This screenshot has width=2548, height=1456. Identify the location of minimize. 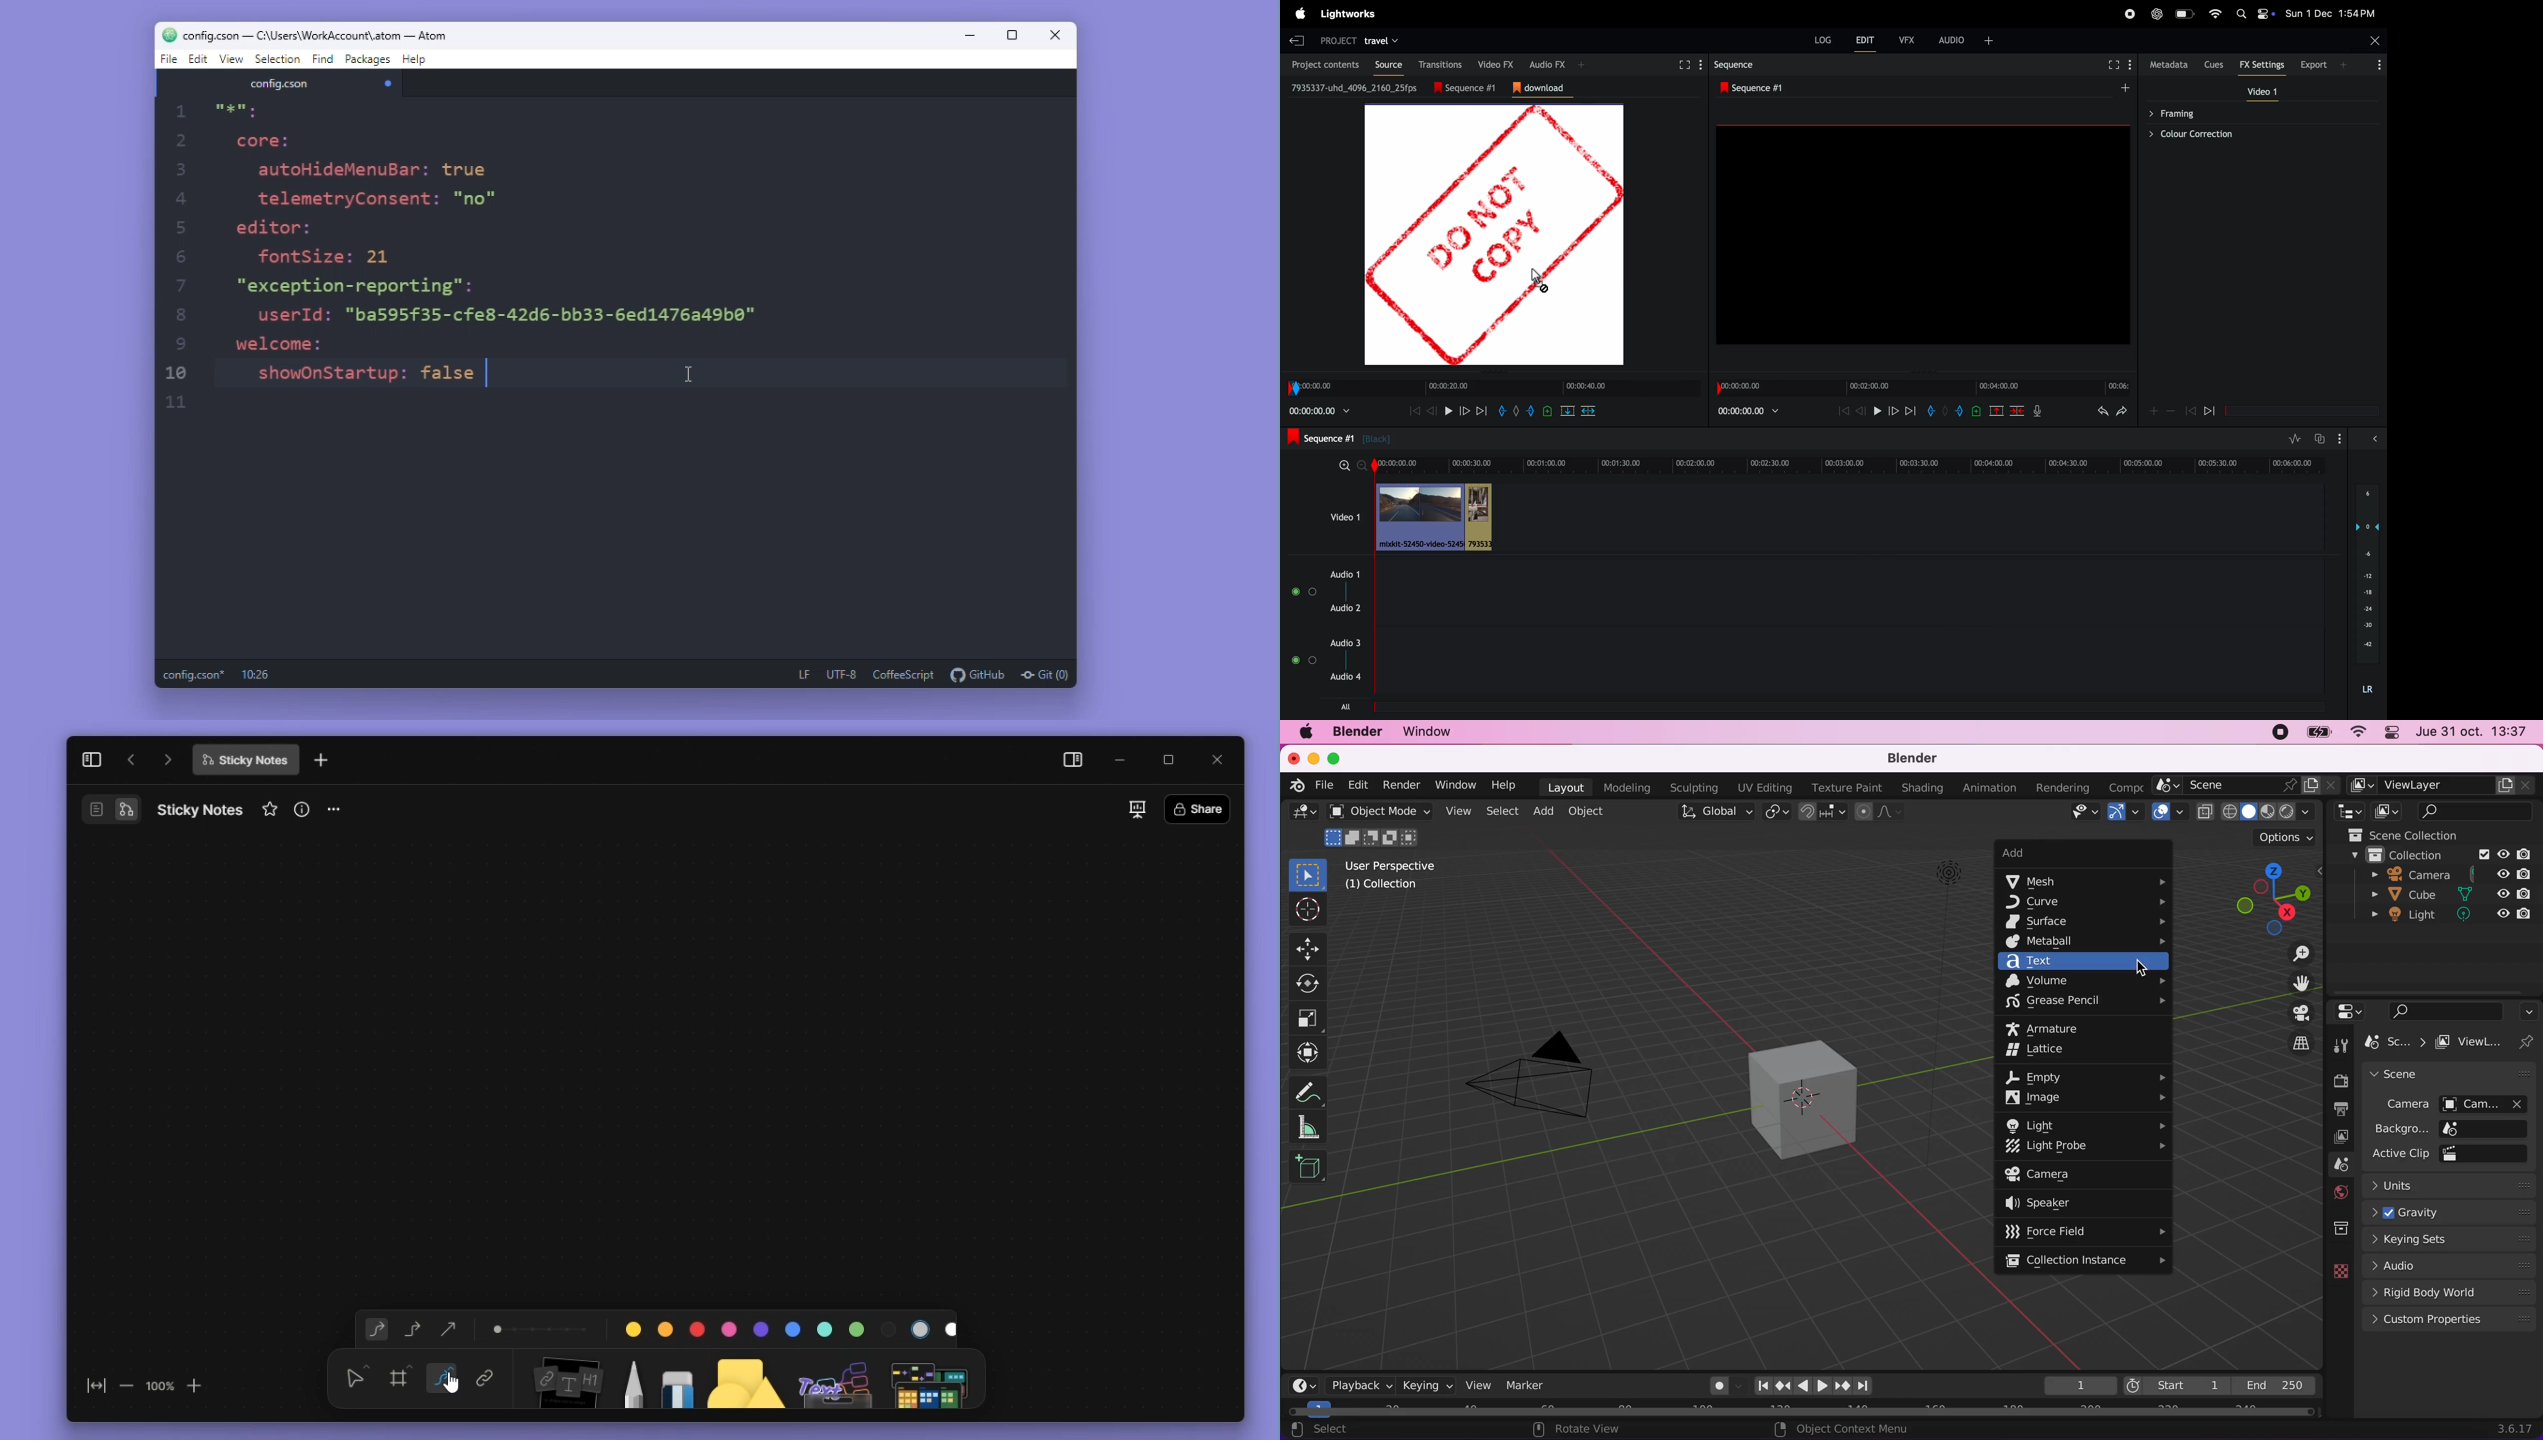
(1314, 757).